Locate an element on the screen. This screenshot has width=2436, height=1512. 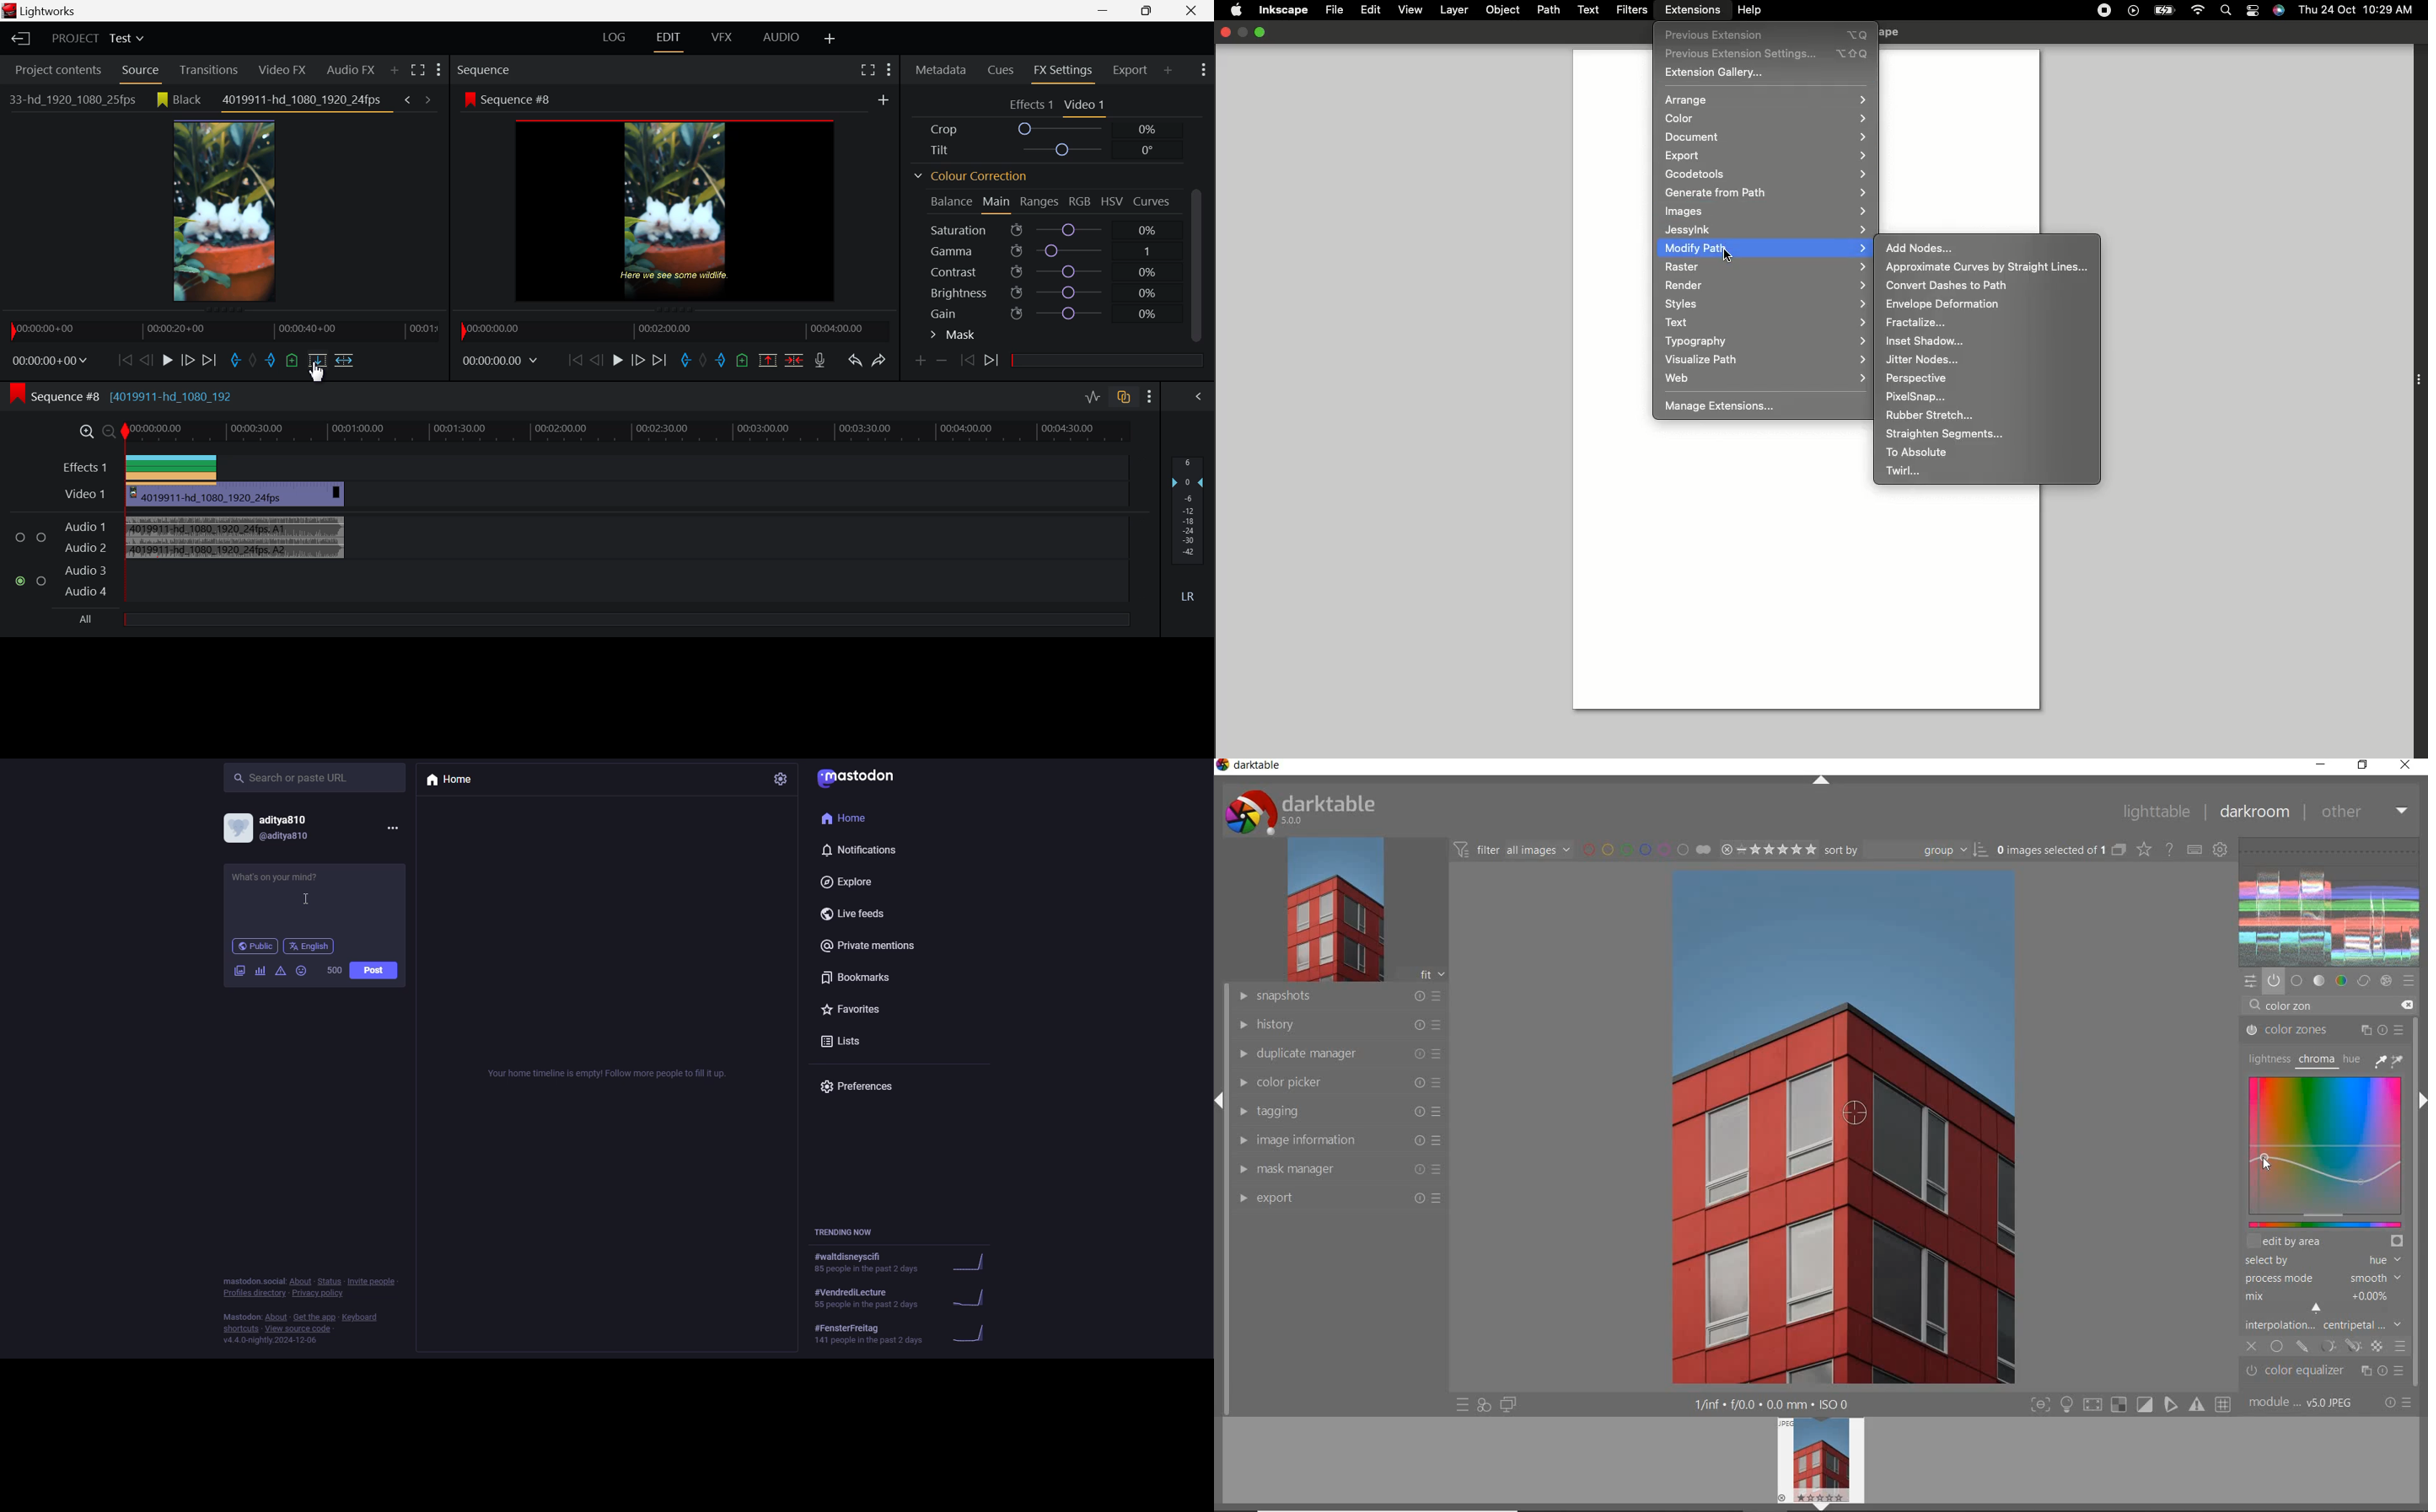
To Start is located at coordinates (575, 361).